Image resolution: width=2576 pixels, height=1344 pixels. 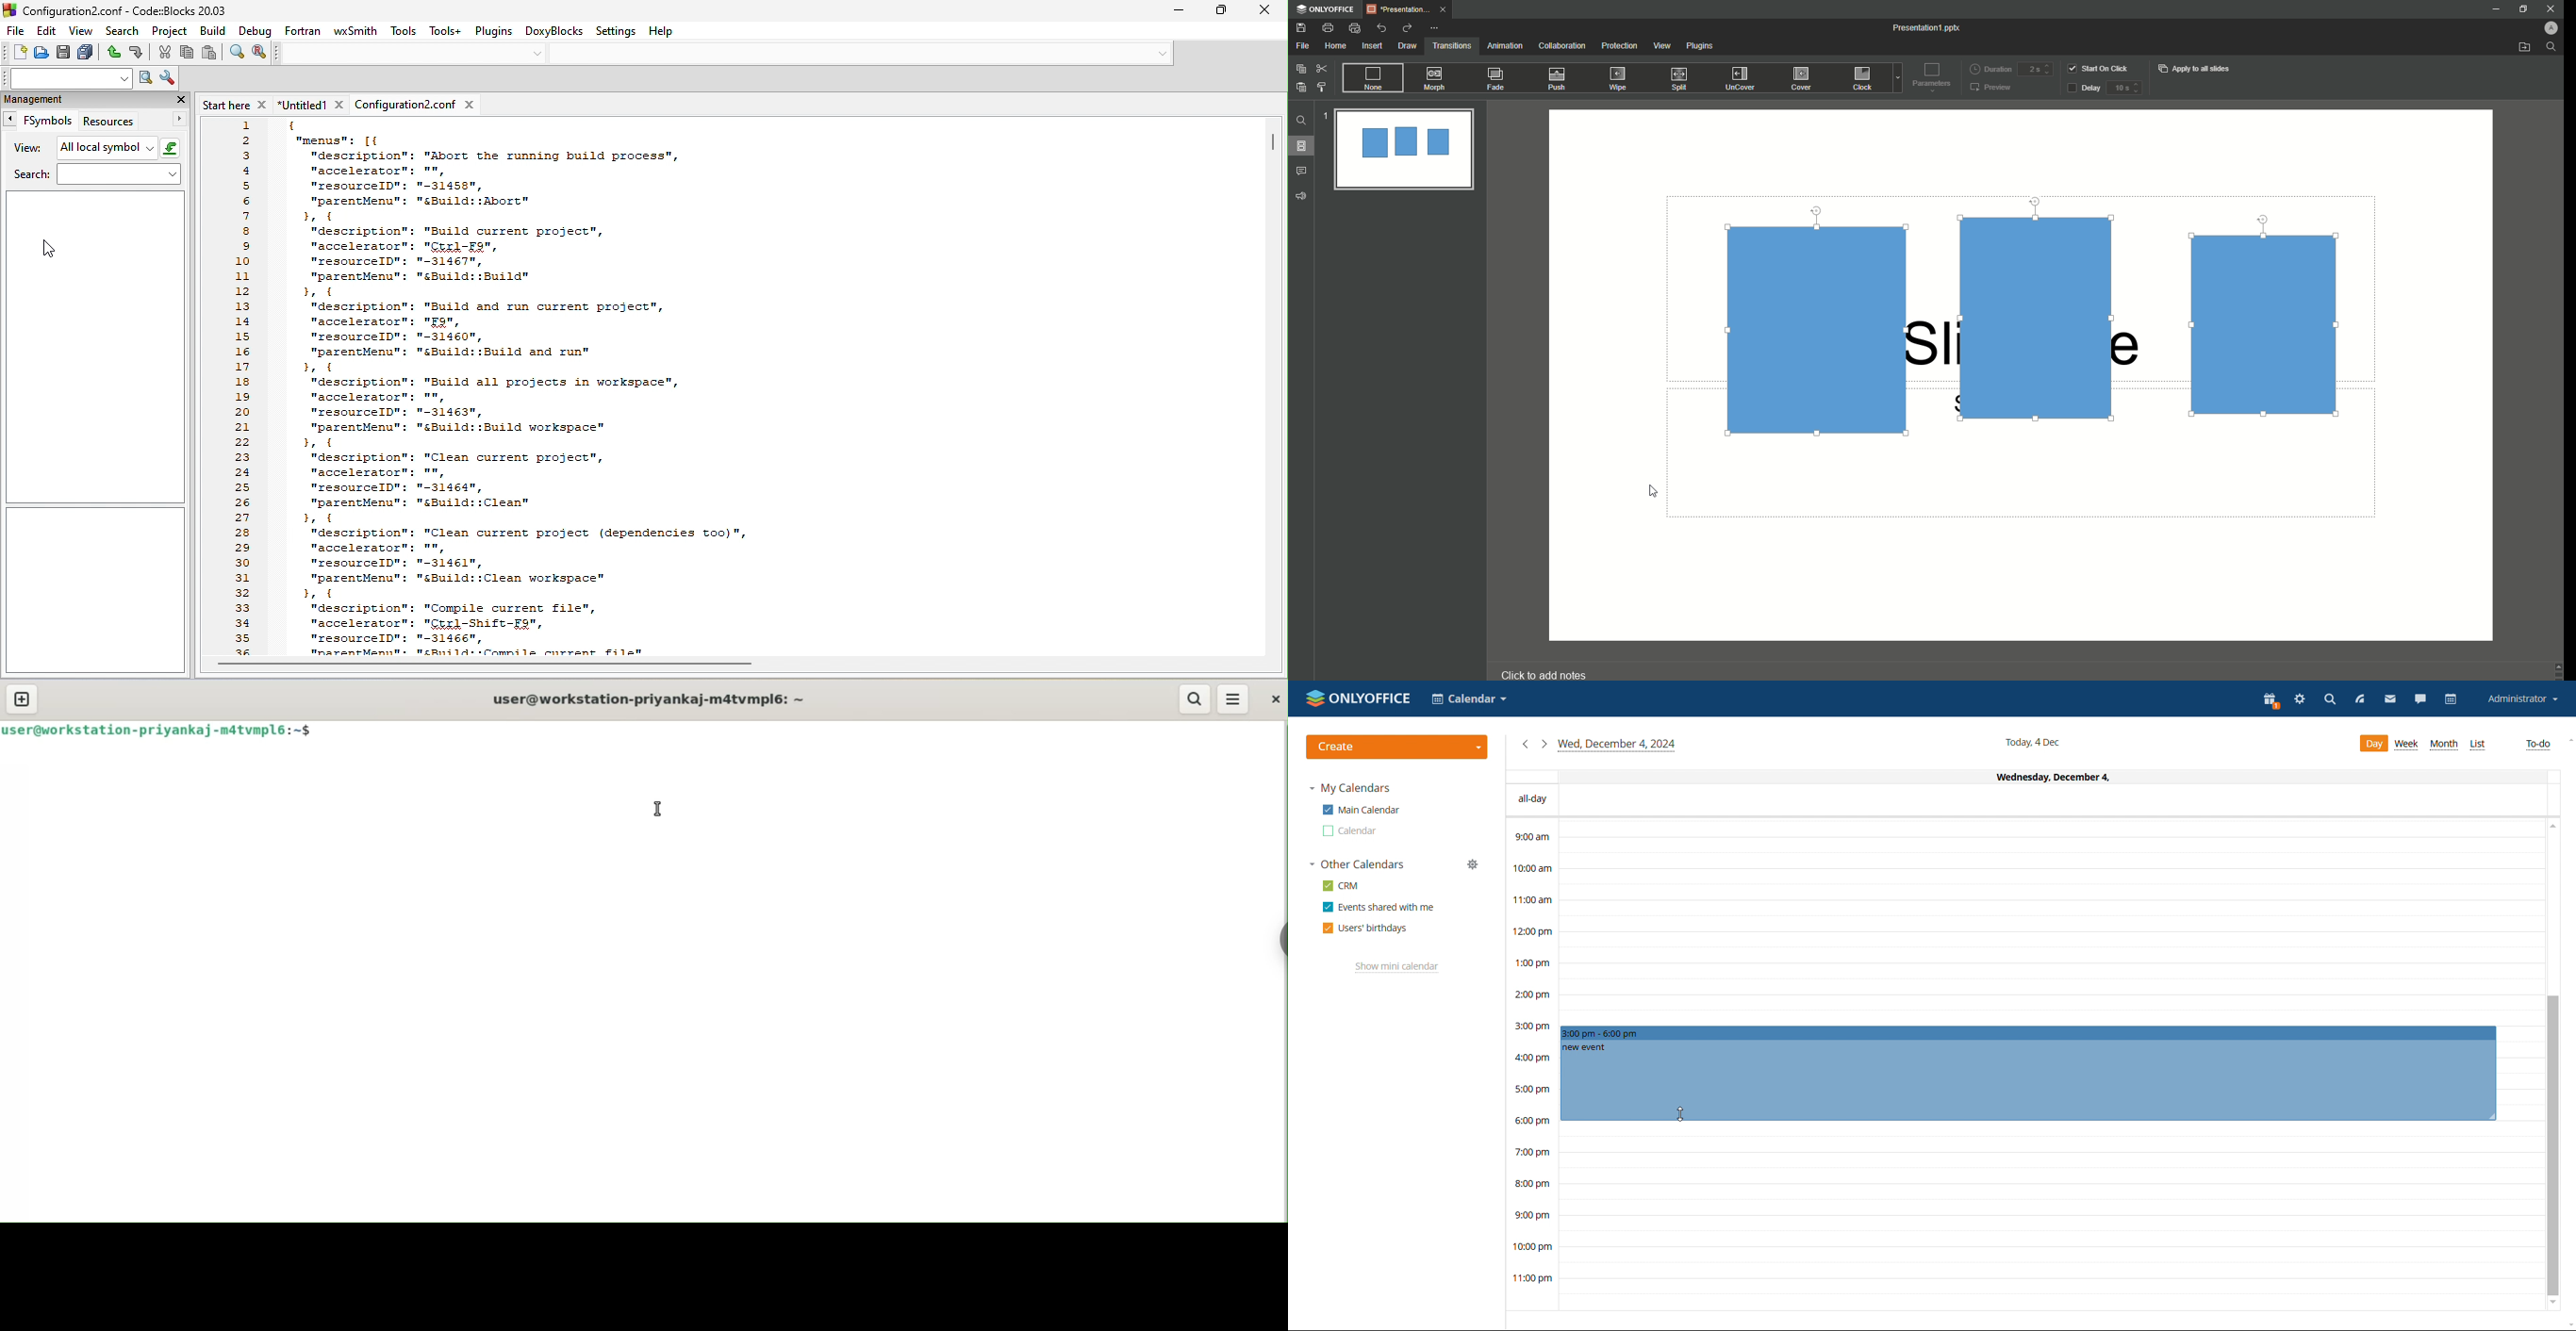 I want to click on ONLYOFFICE, so click(x=1325, y=9).